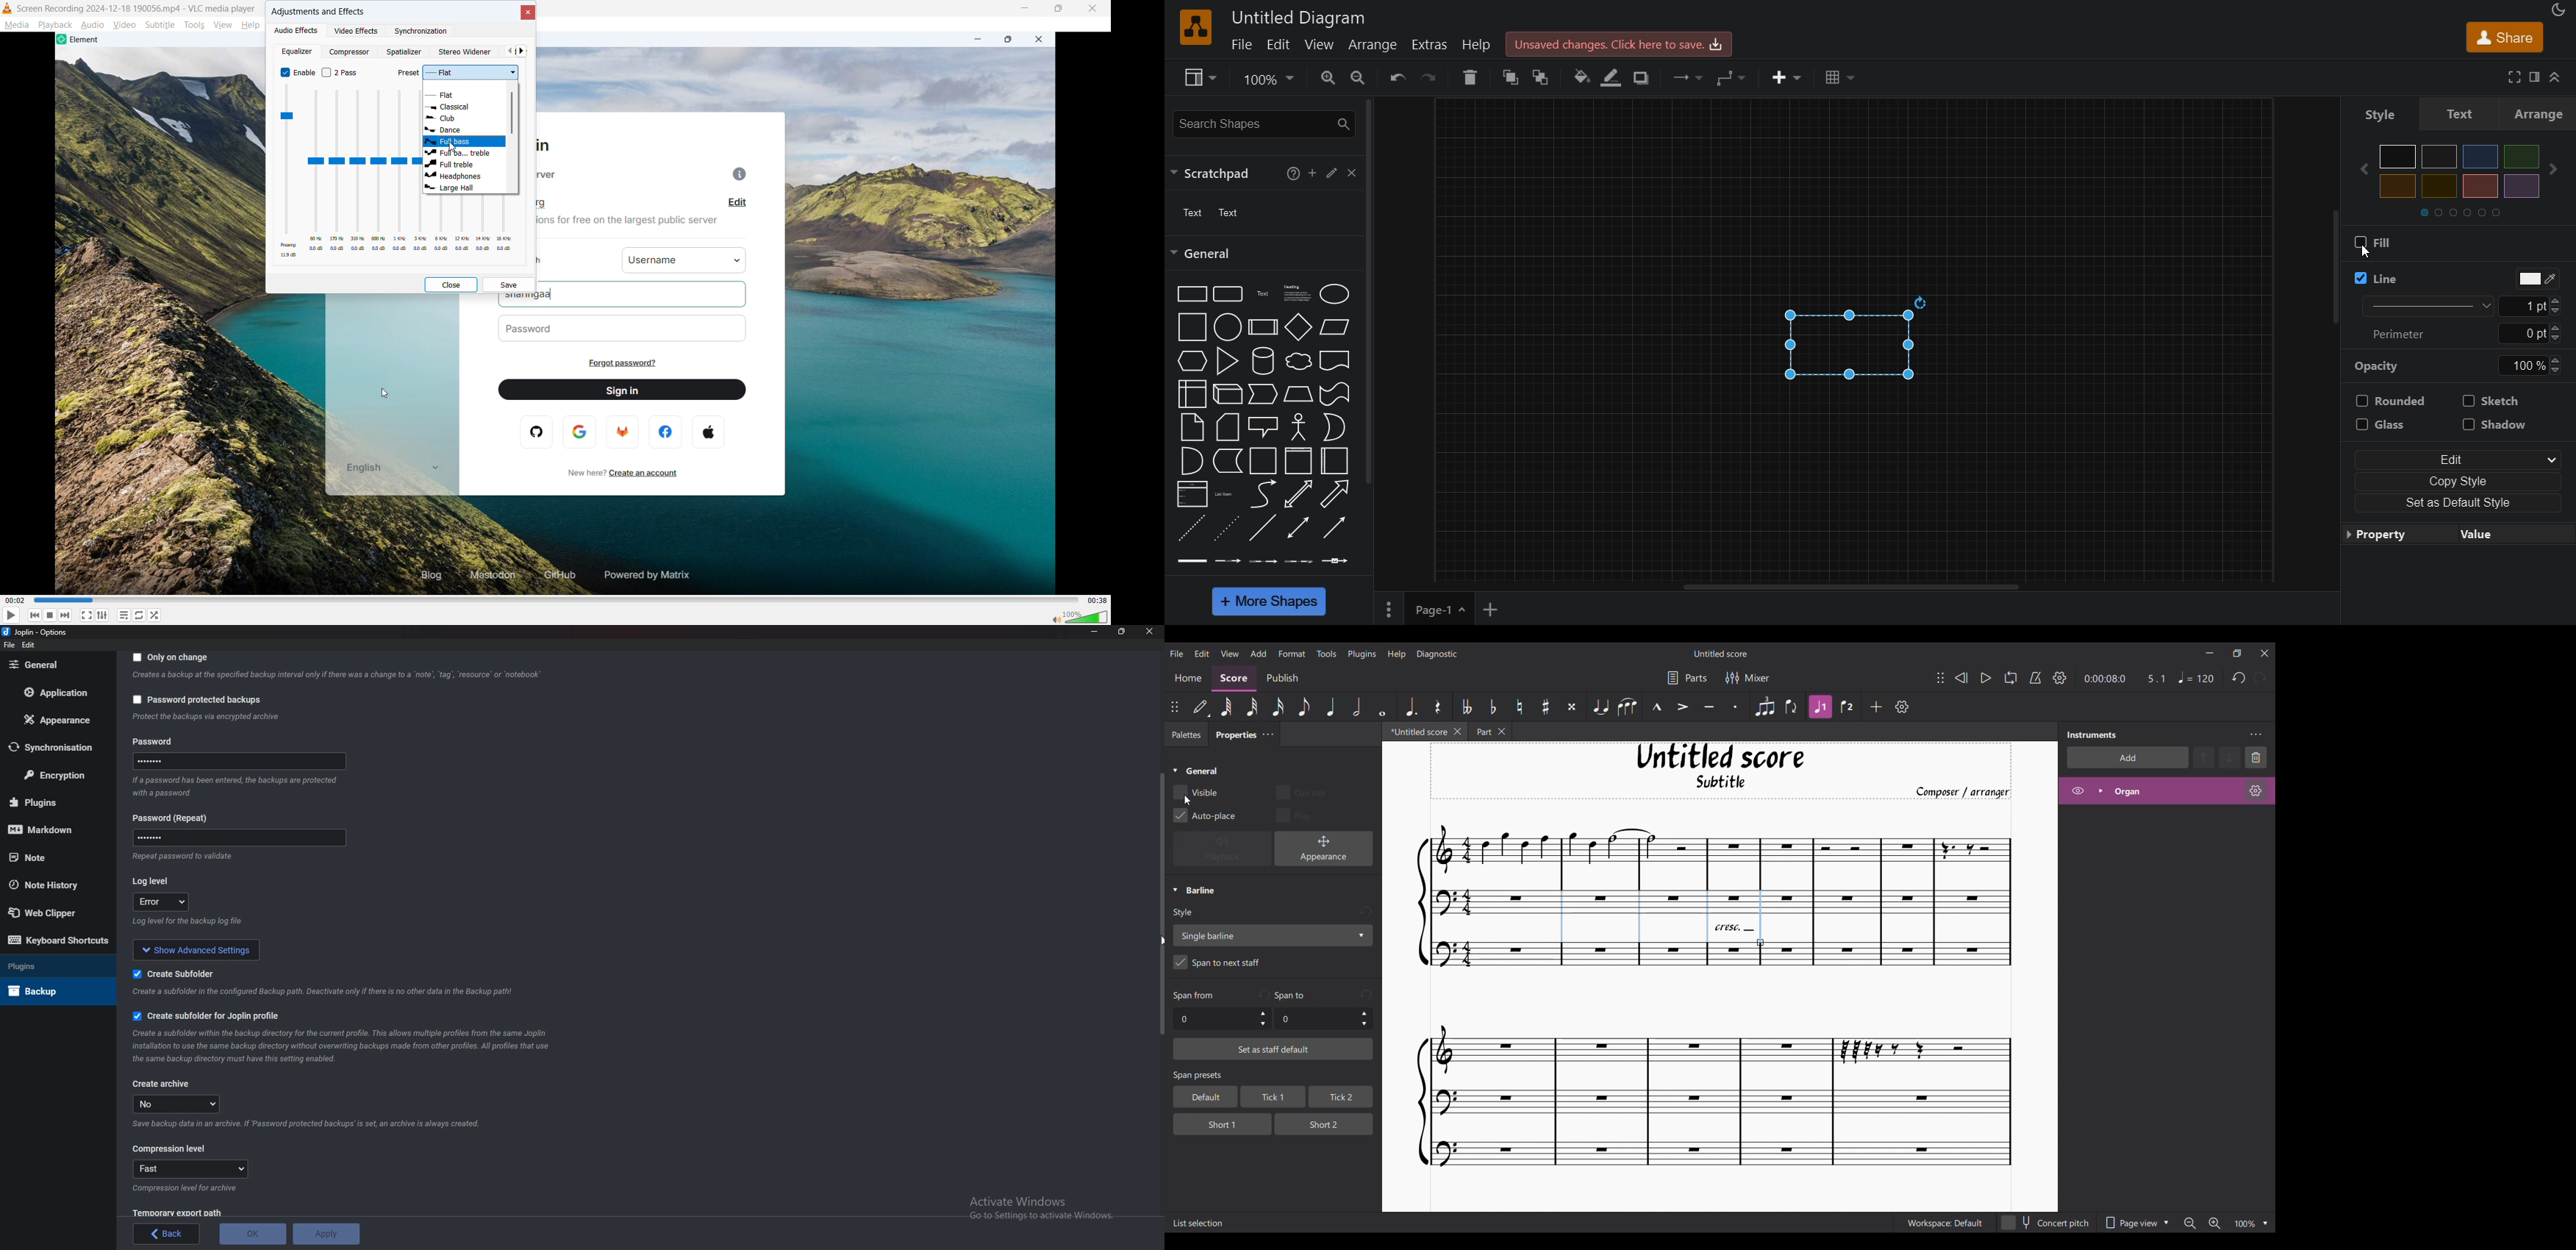 Image resolution: width=2576 pixels, height=1260 pixels. What do you see at coordinates (1300, 326) in the screenshot?
I see `diamond` at bounding box center [1300, 326].